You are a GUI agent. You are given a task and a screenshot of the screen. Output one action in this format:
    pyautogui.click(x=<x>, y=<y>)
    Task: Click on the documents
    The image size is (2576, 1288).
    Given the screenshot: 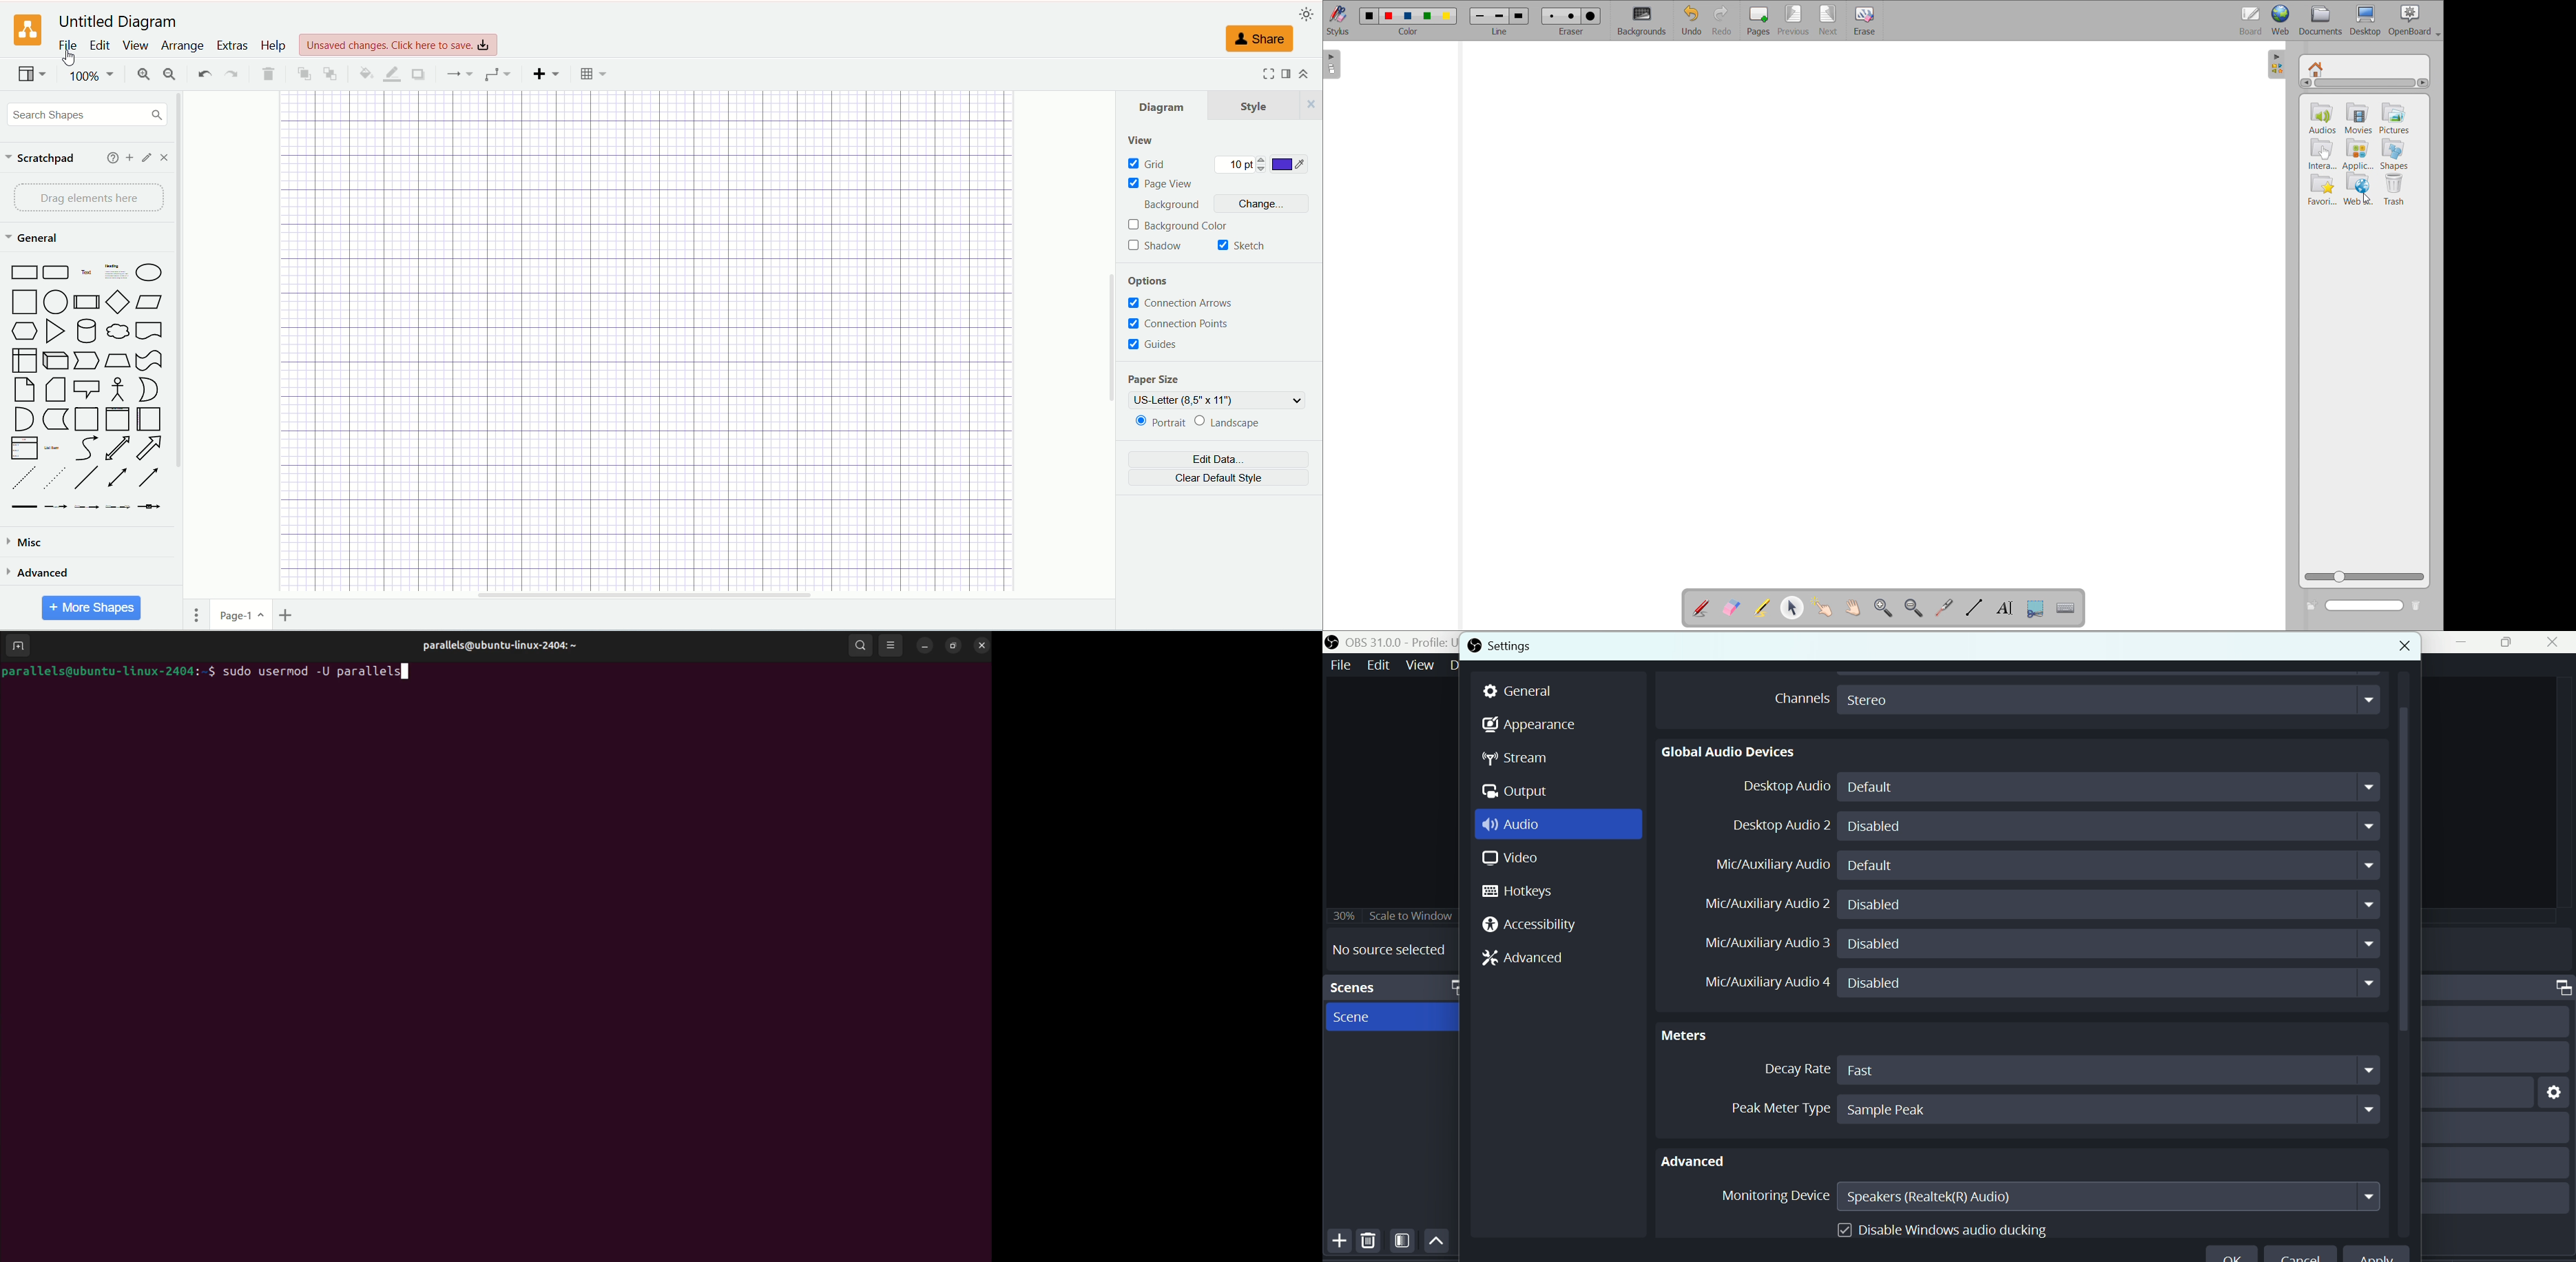 What is the action you would take?
    pyautogui.click(x=2321, y=21)
    